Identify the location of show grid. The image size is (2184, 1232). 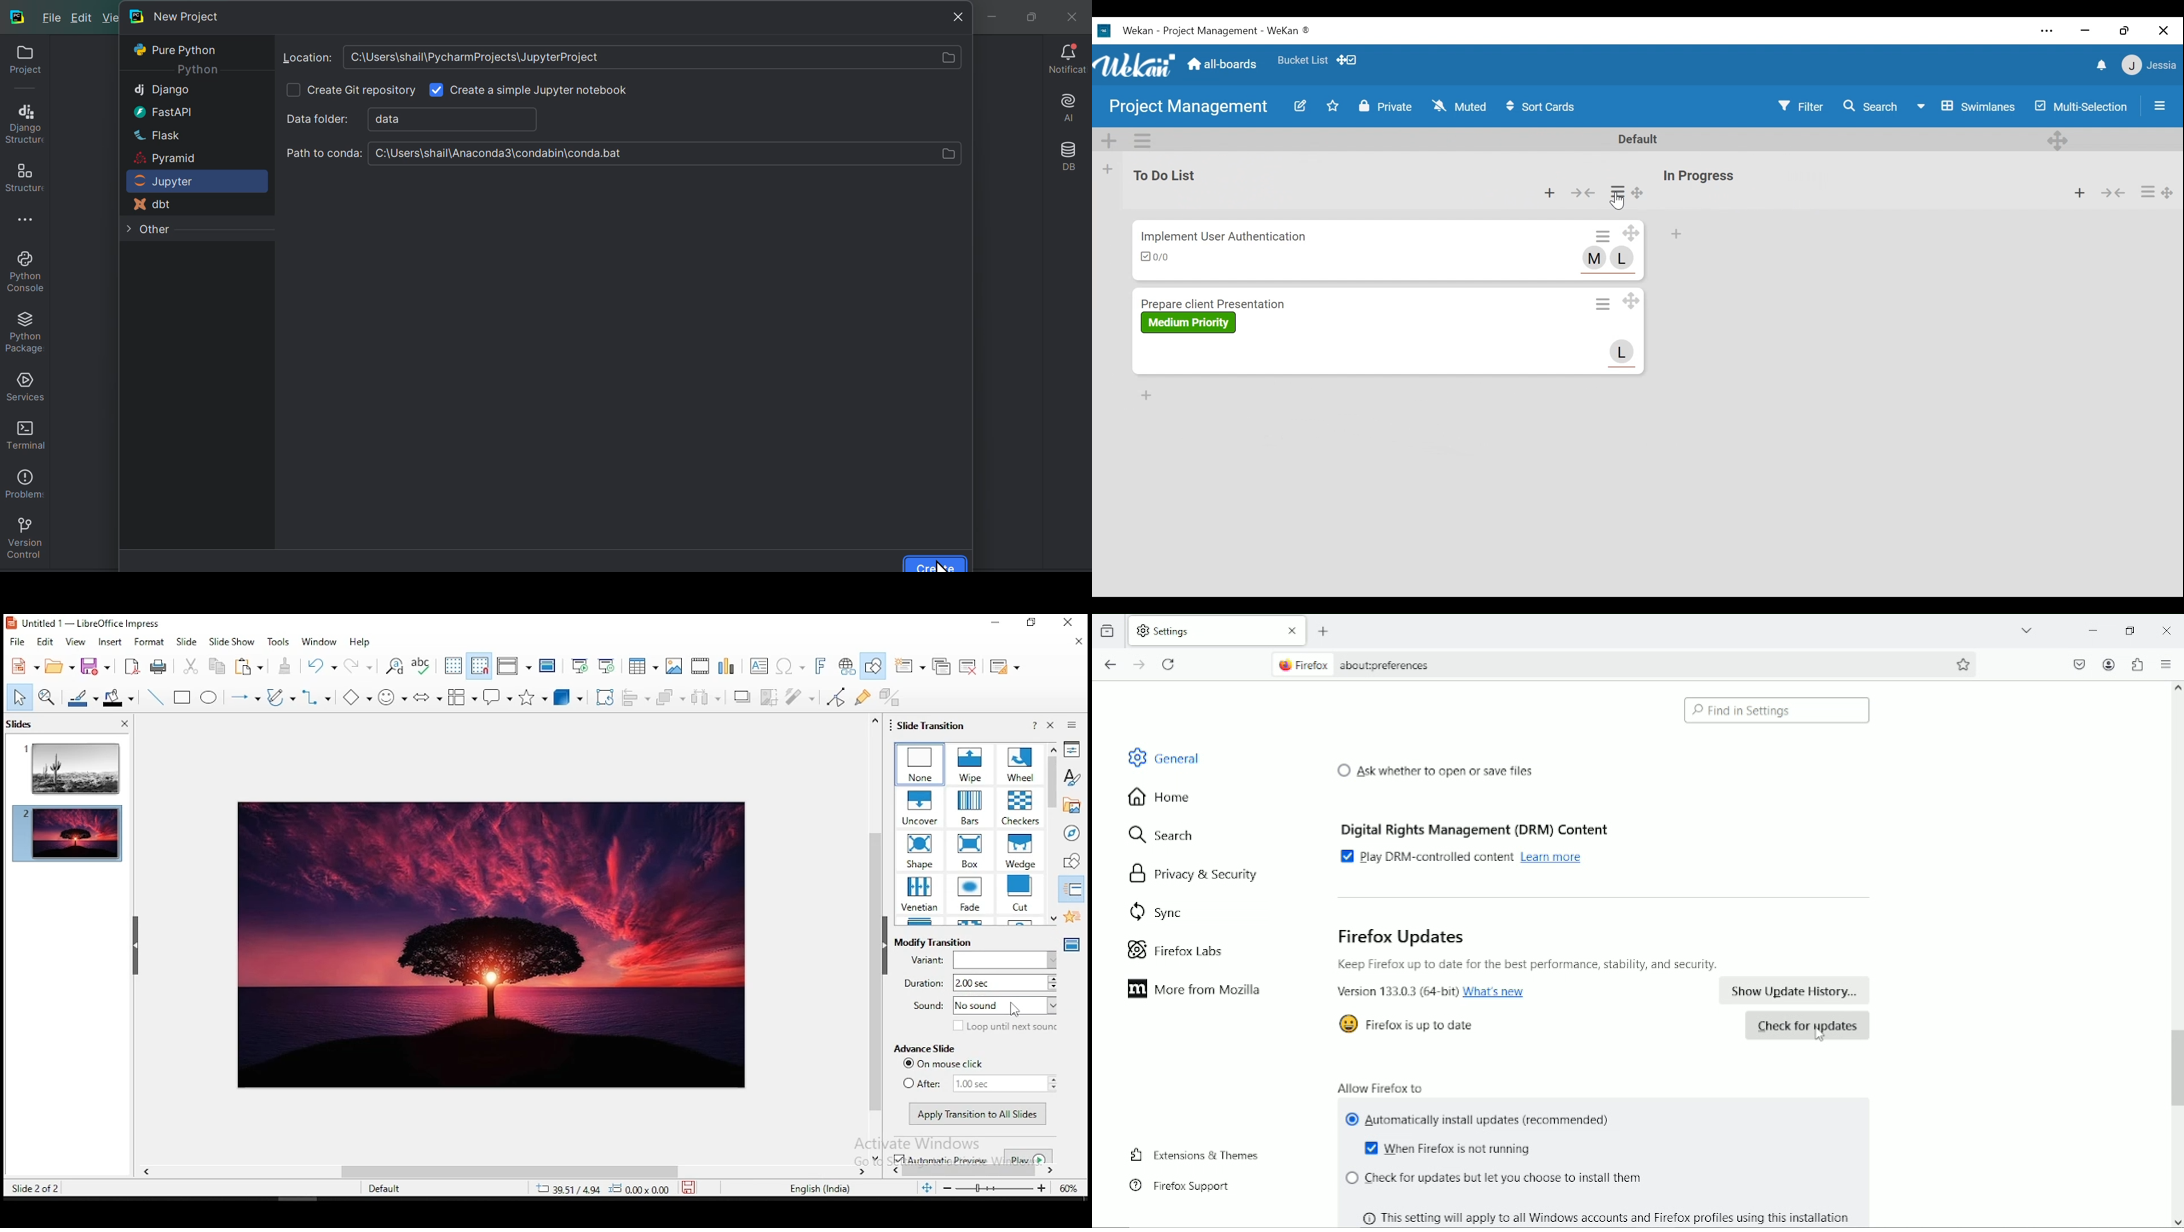
(455, 666).